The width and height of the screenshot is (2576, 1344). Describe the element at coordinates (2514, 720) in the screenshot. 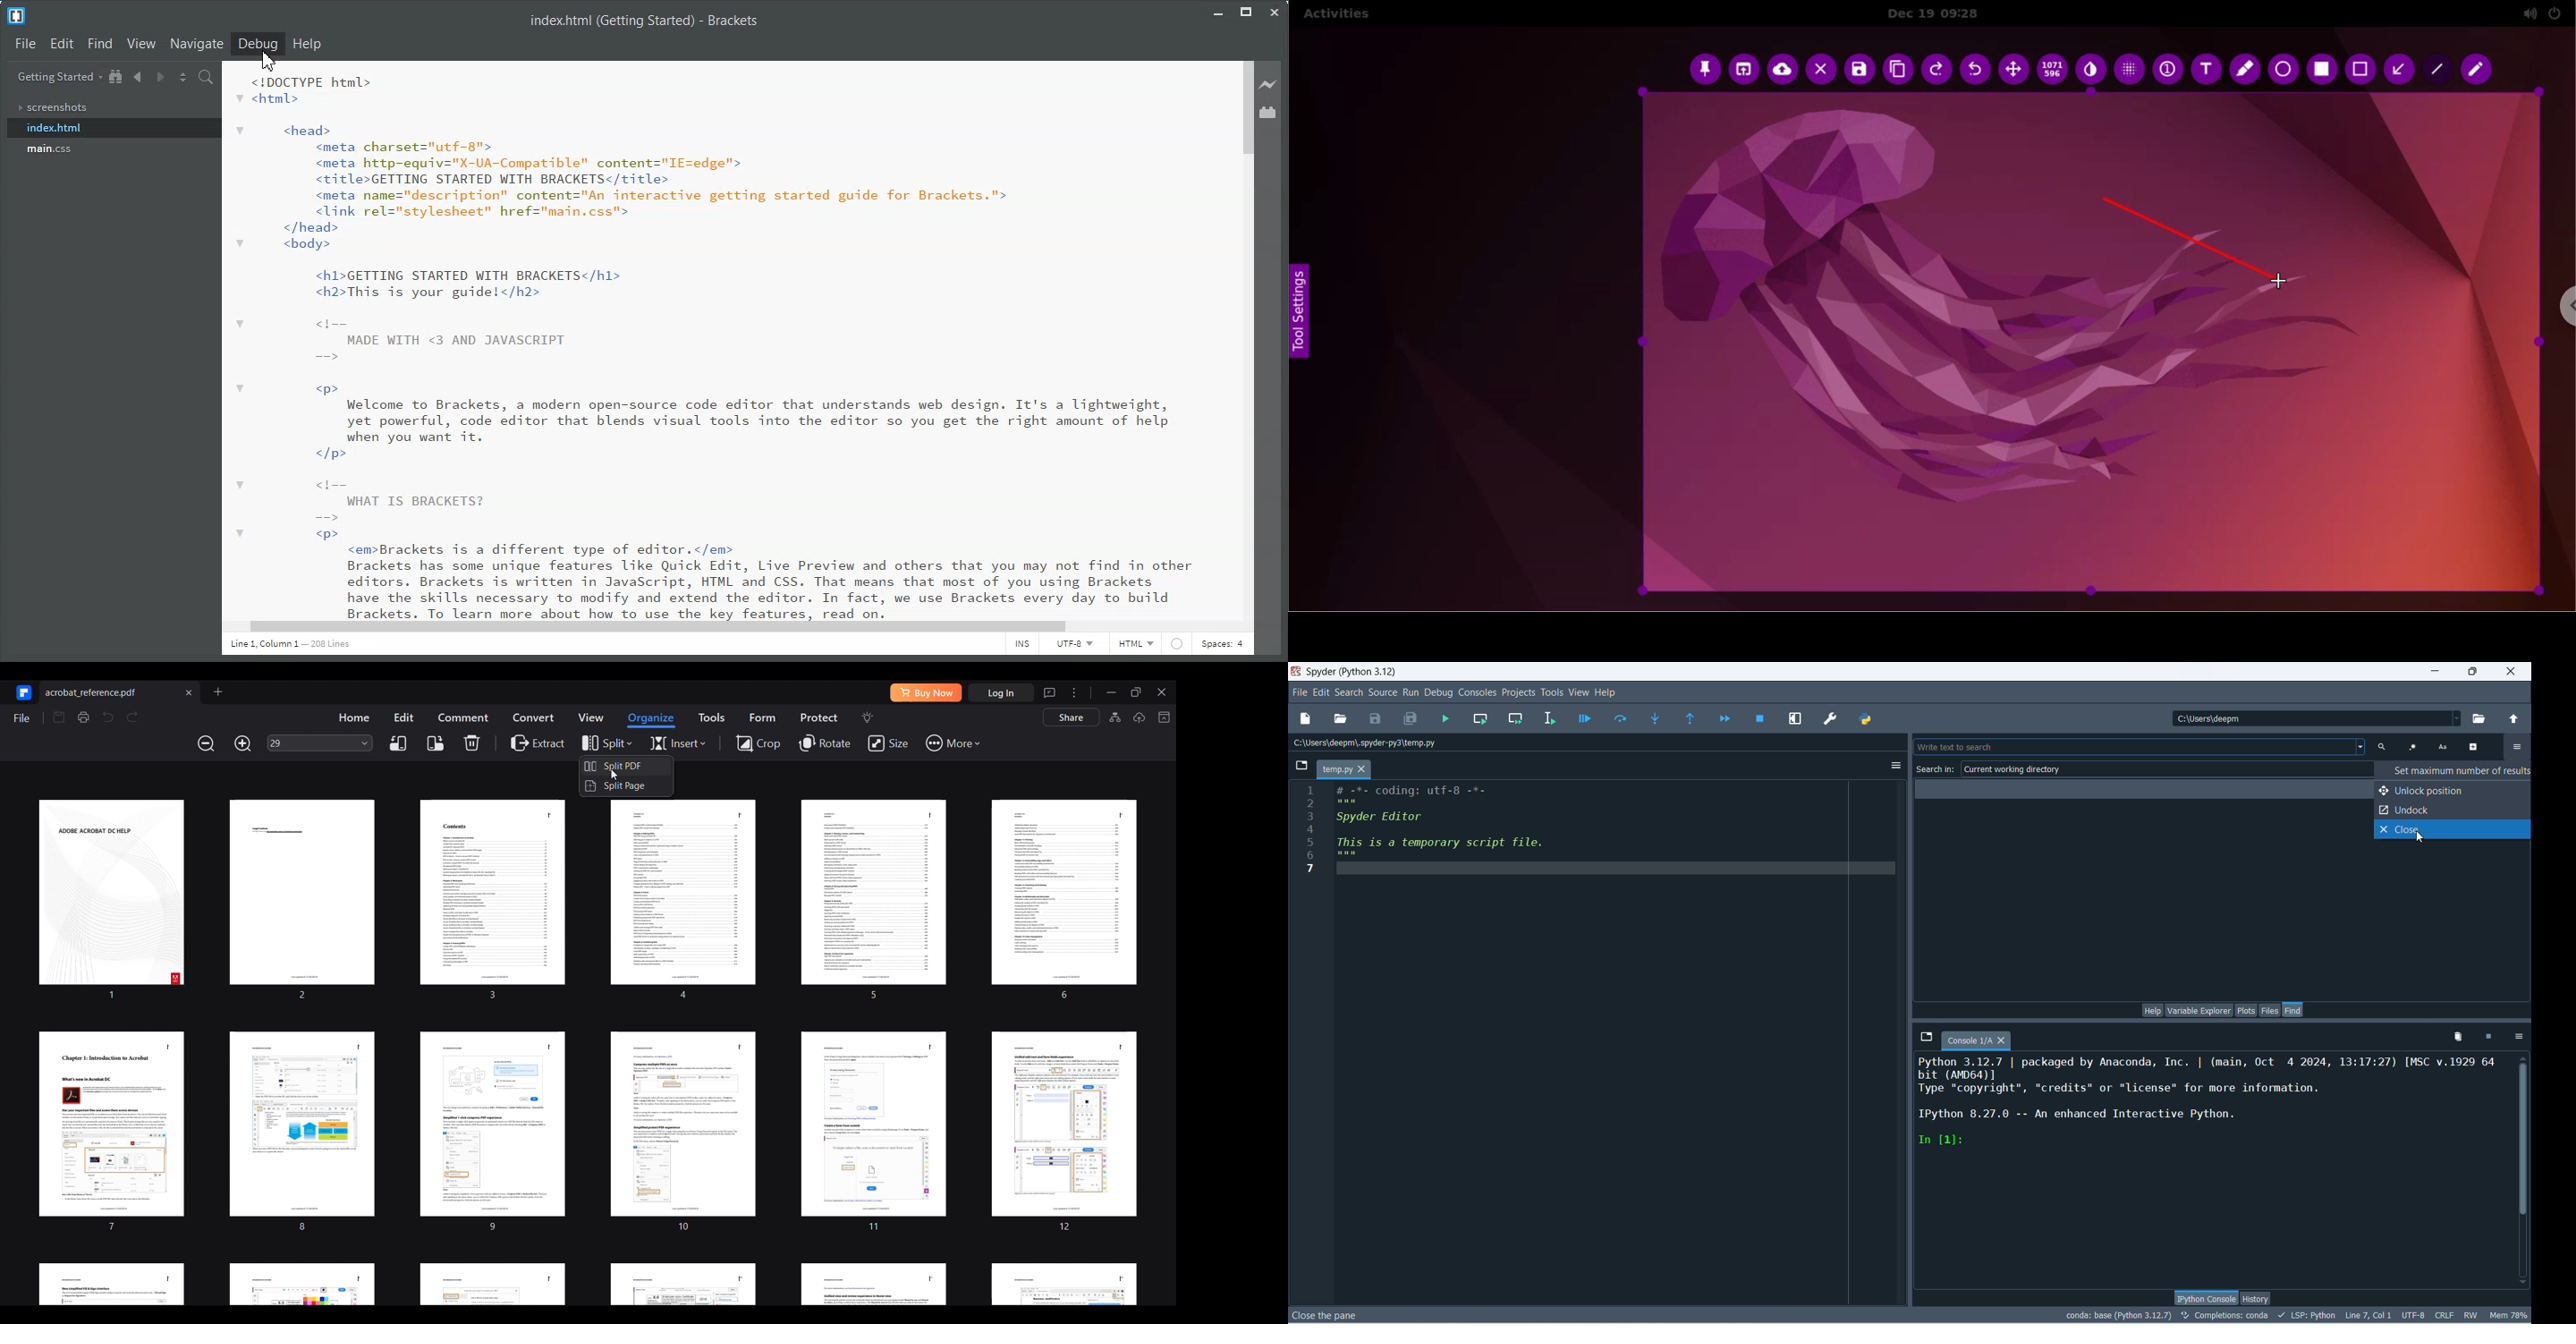

I see `change to parent directory` at that location.